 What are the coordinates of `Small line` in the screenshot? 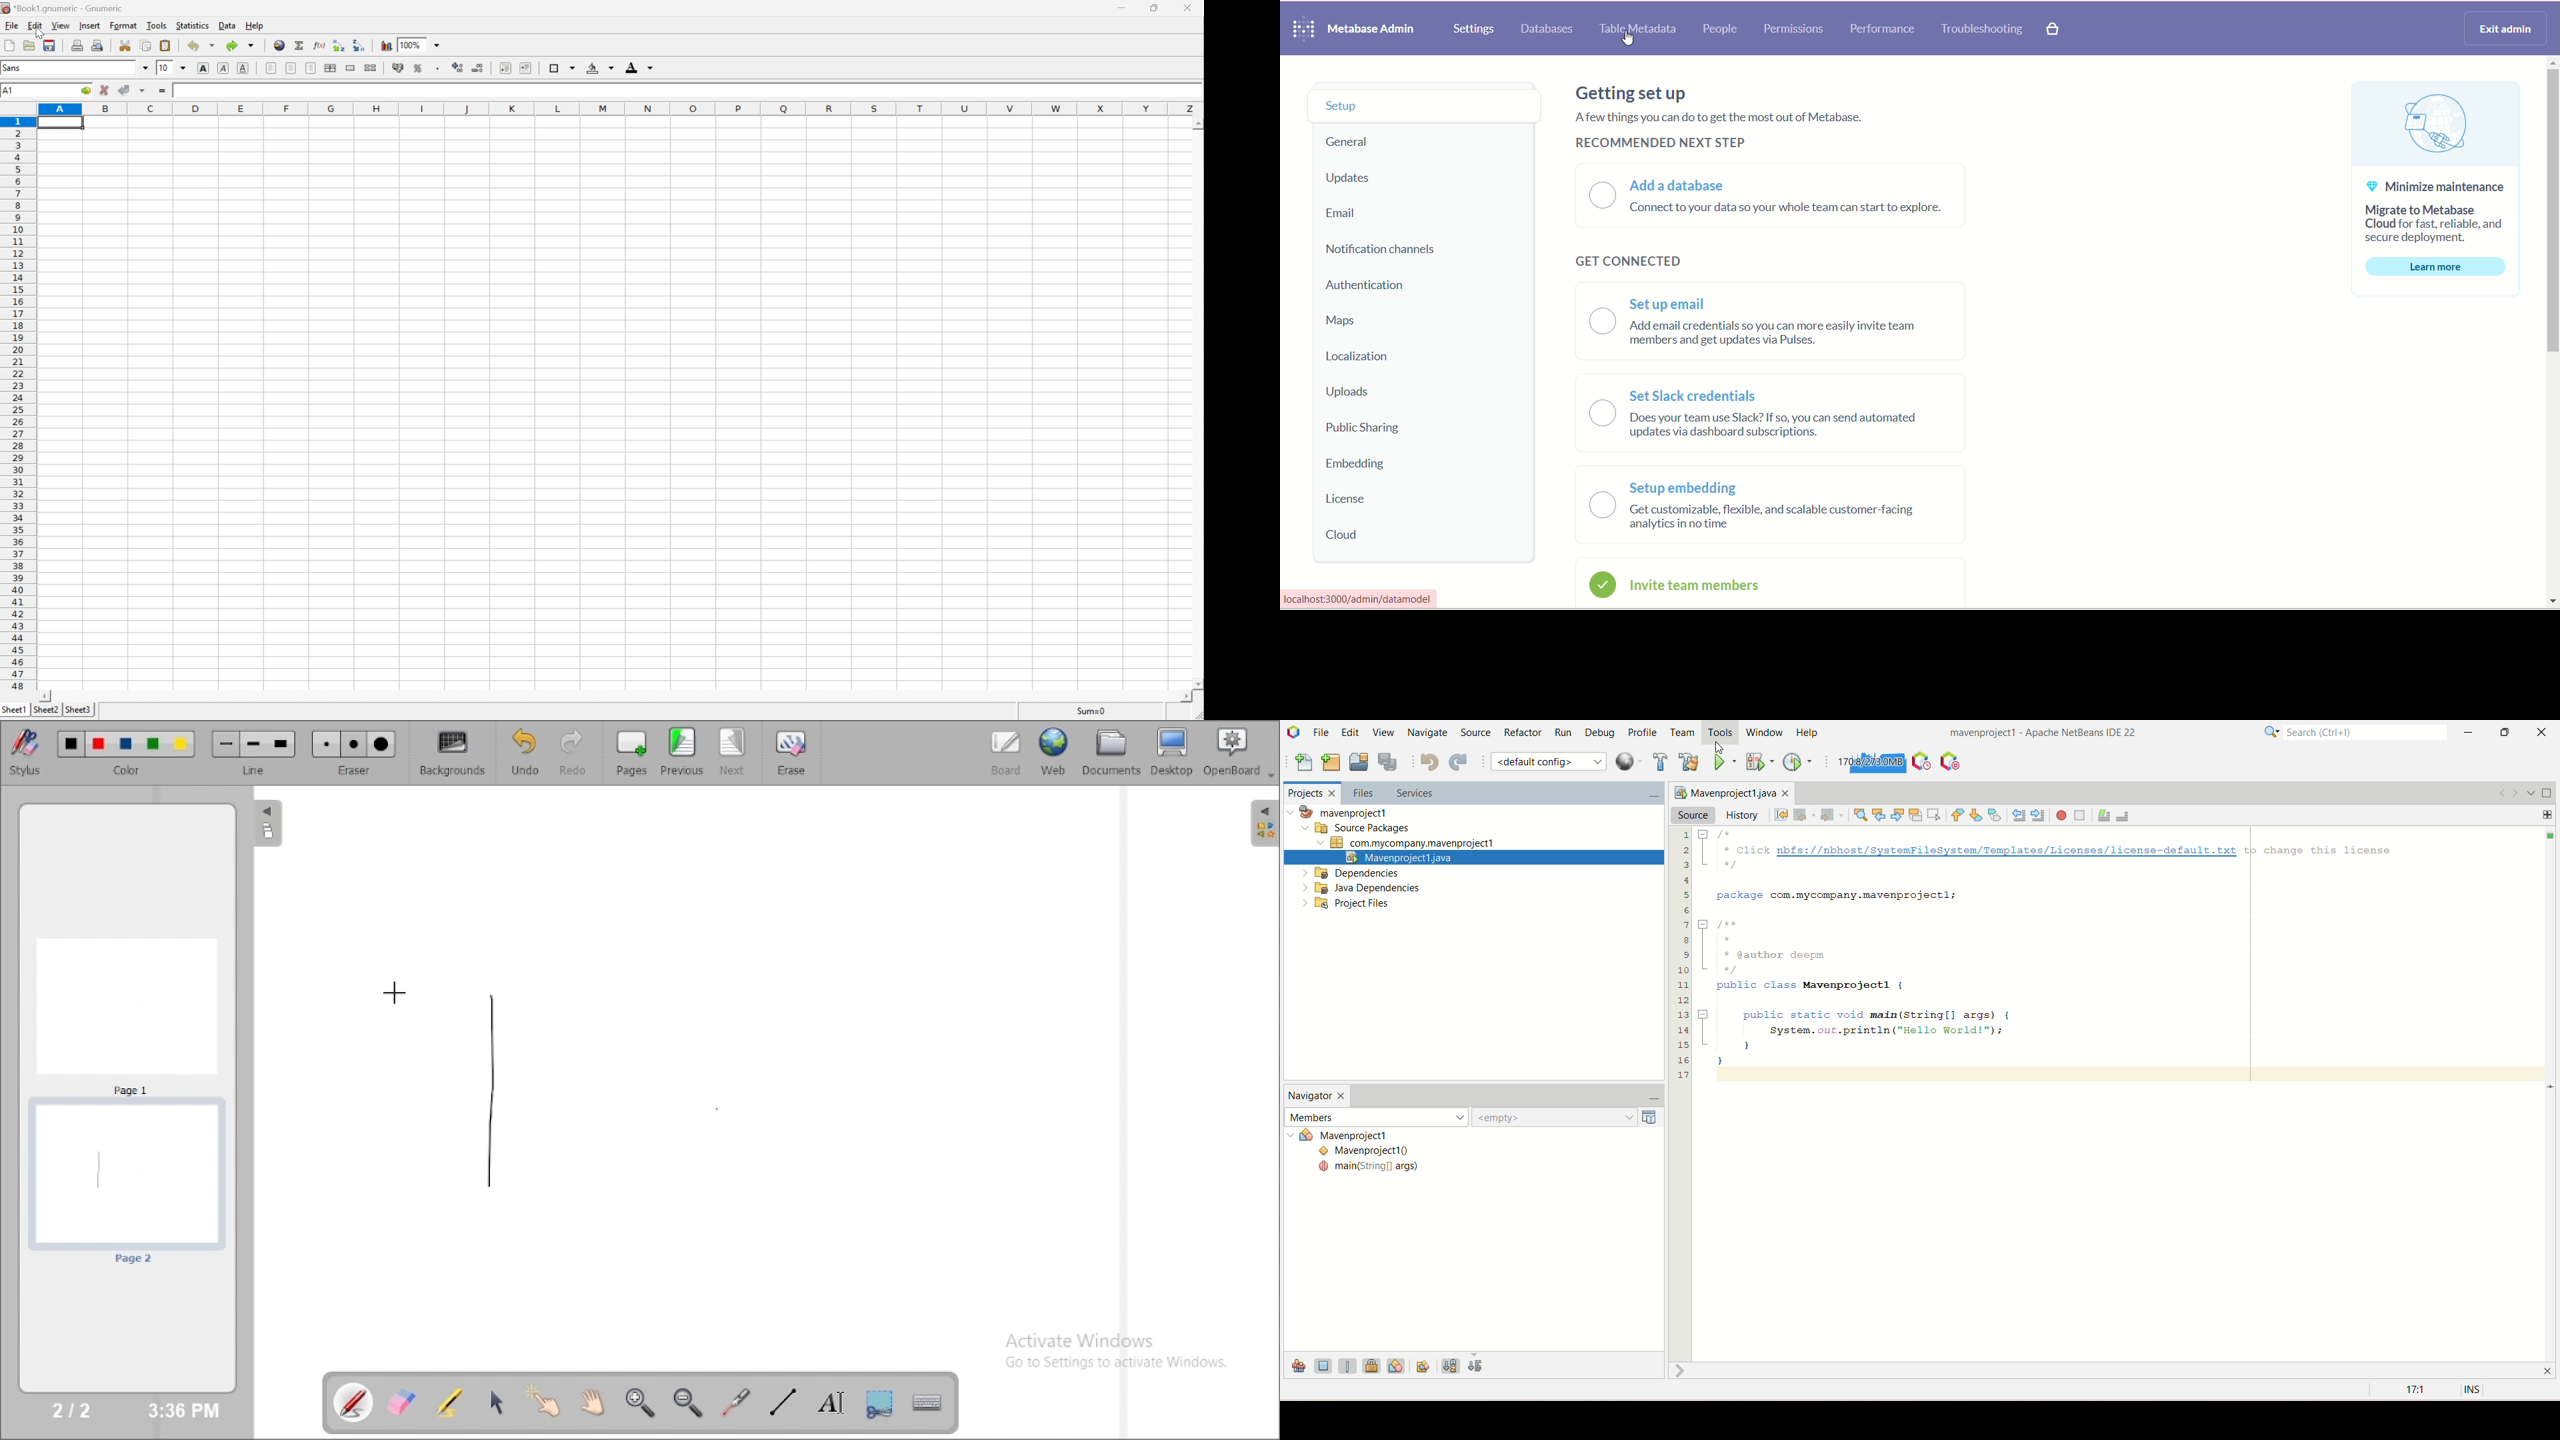 It's located at (226, 744).